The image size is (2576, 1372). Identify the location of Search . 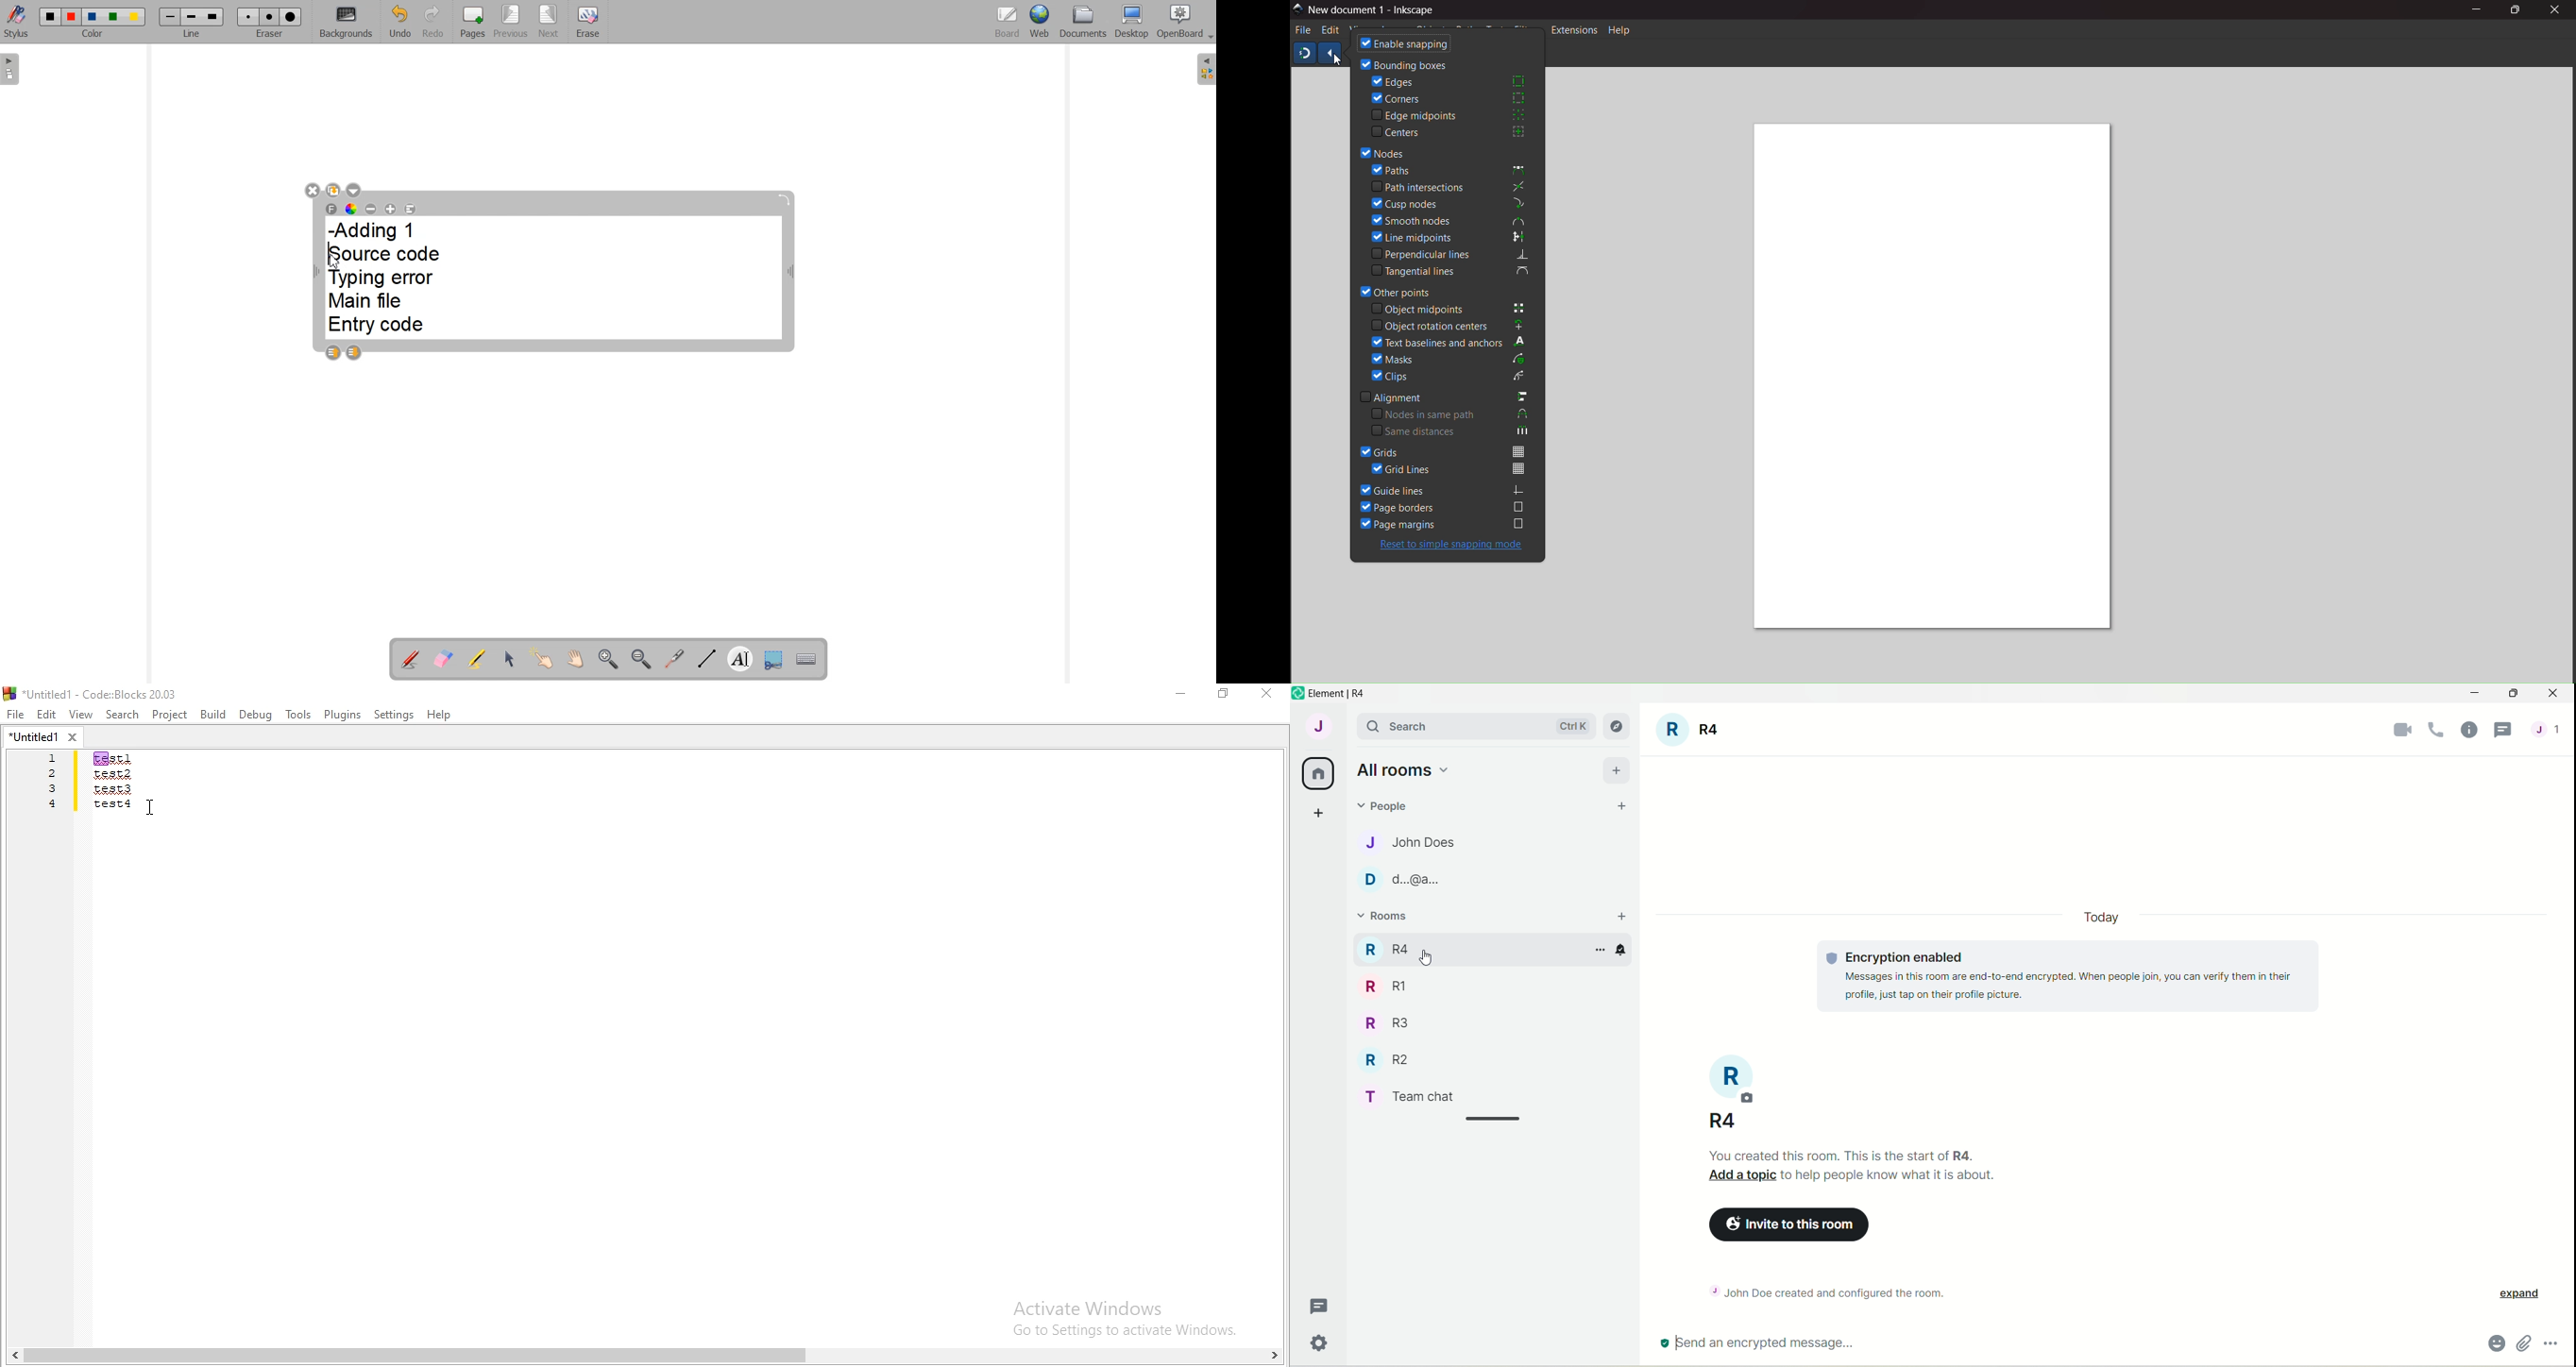
(122, 716).